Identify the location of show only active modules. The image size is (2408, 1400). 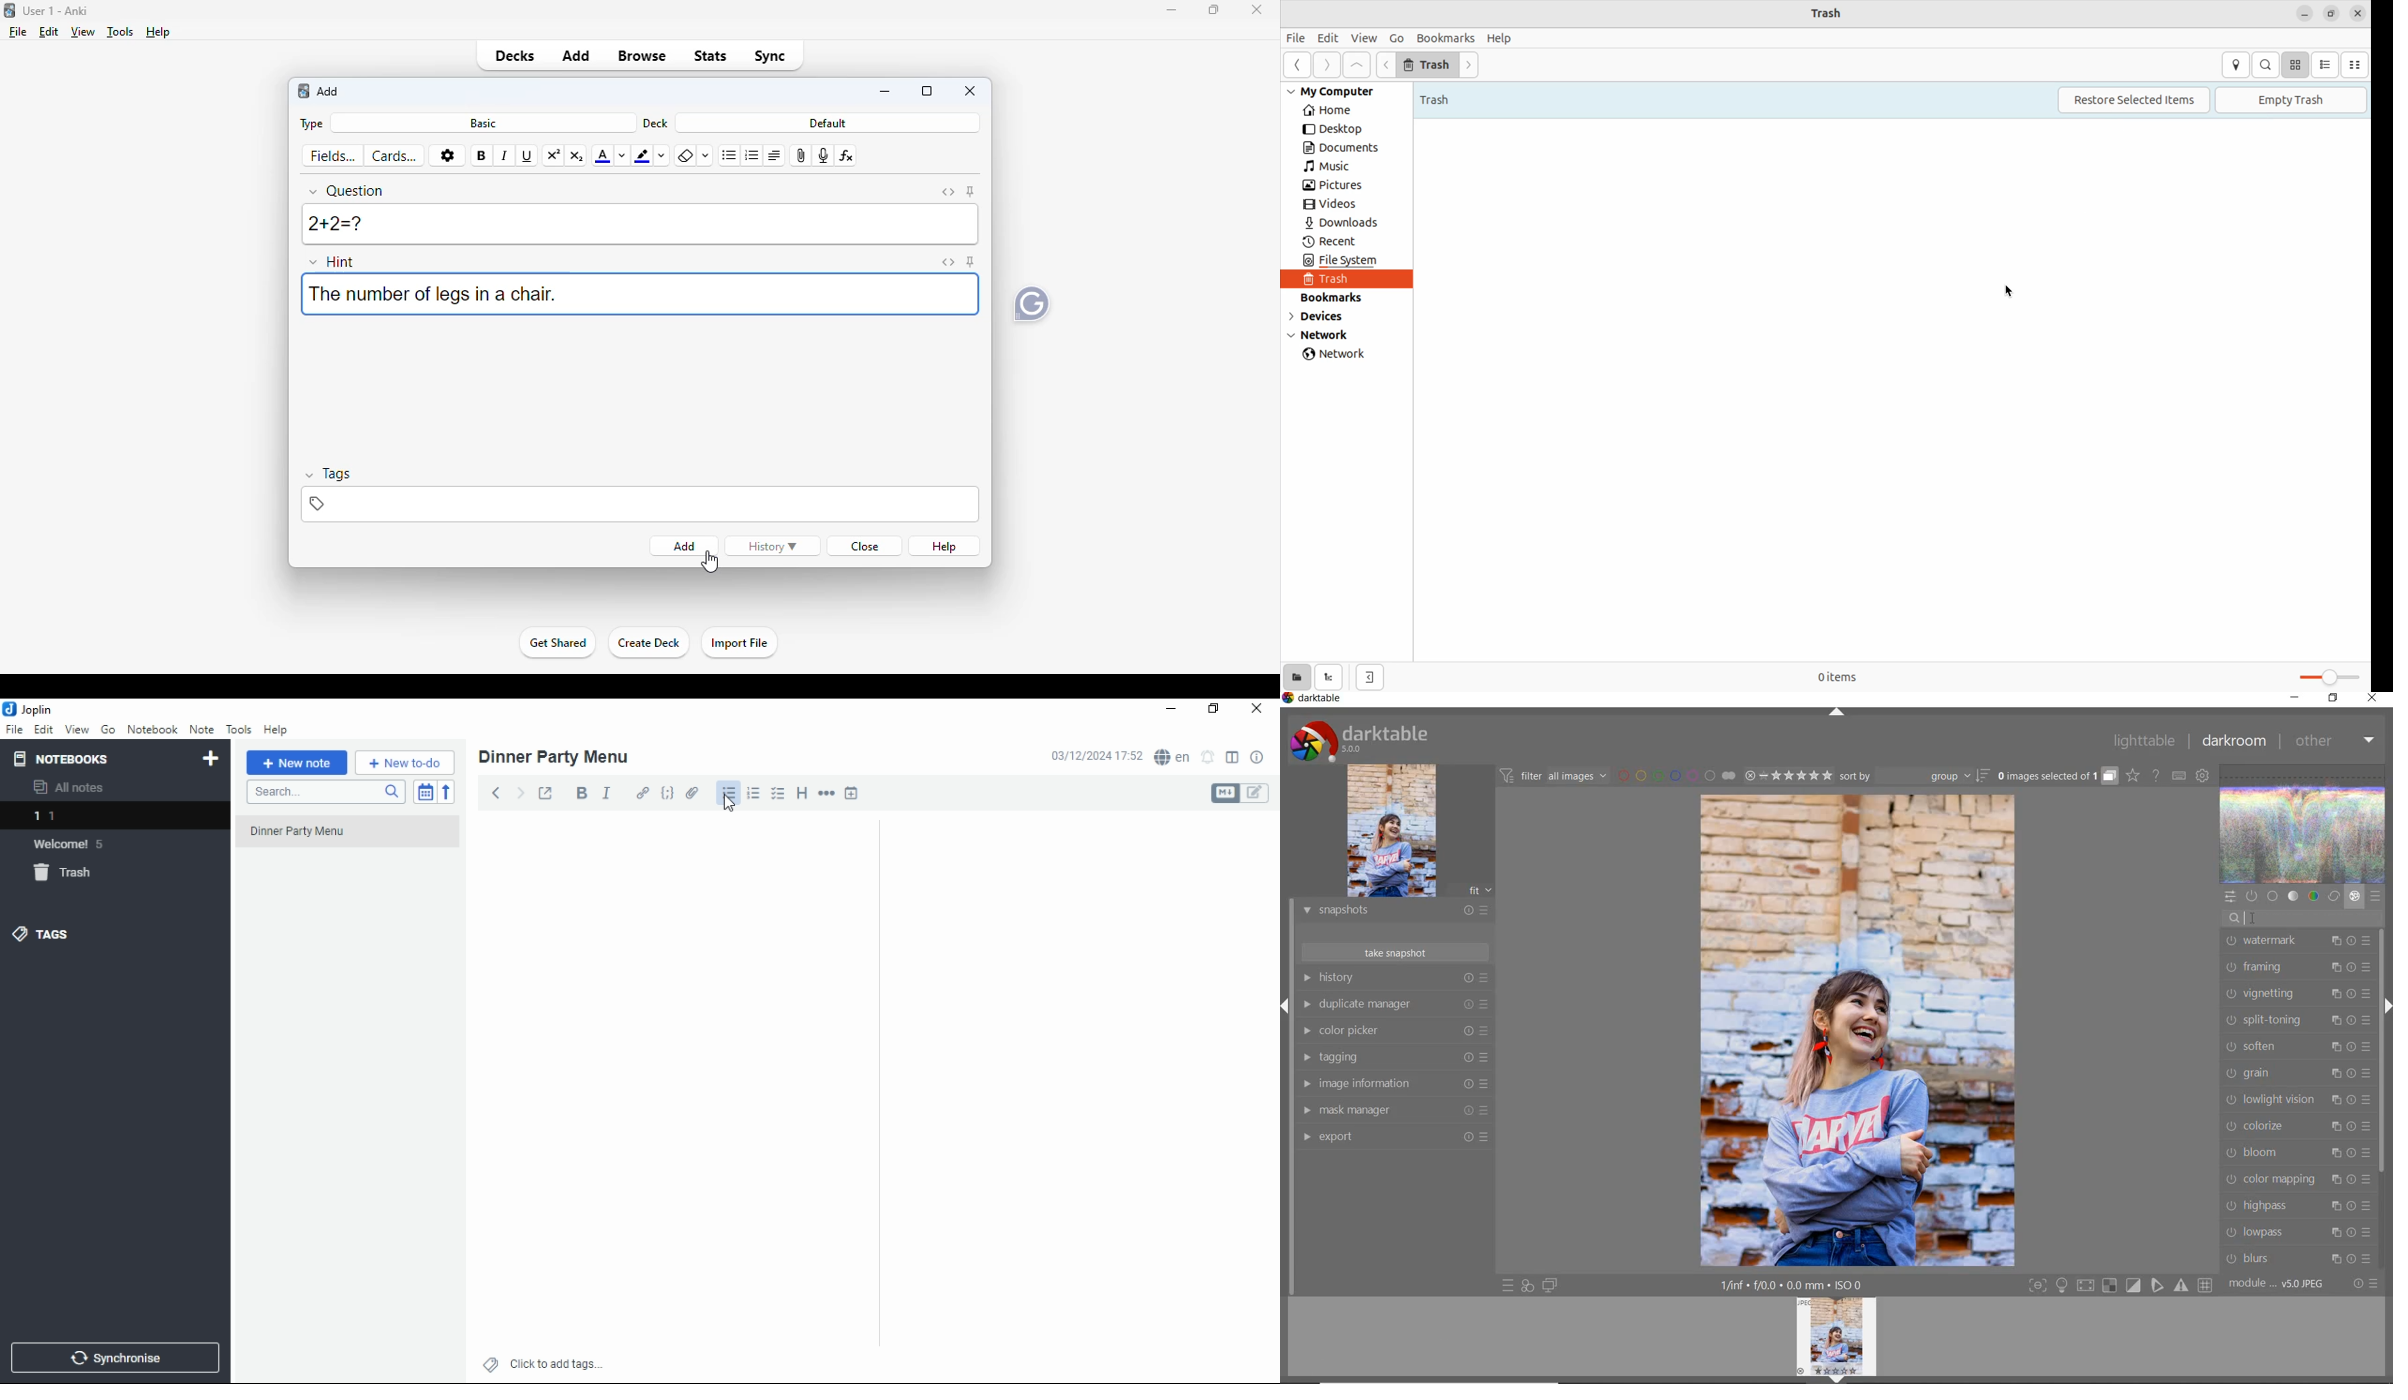
(2252, 897).